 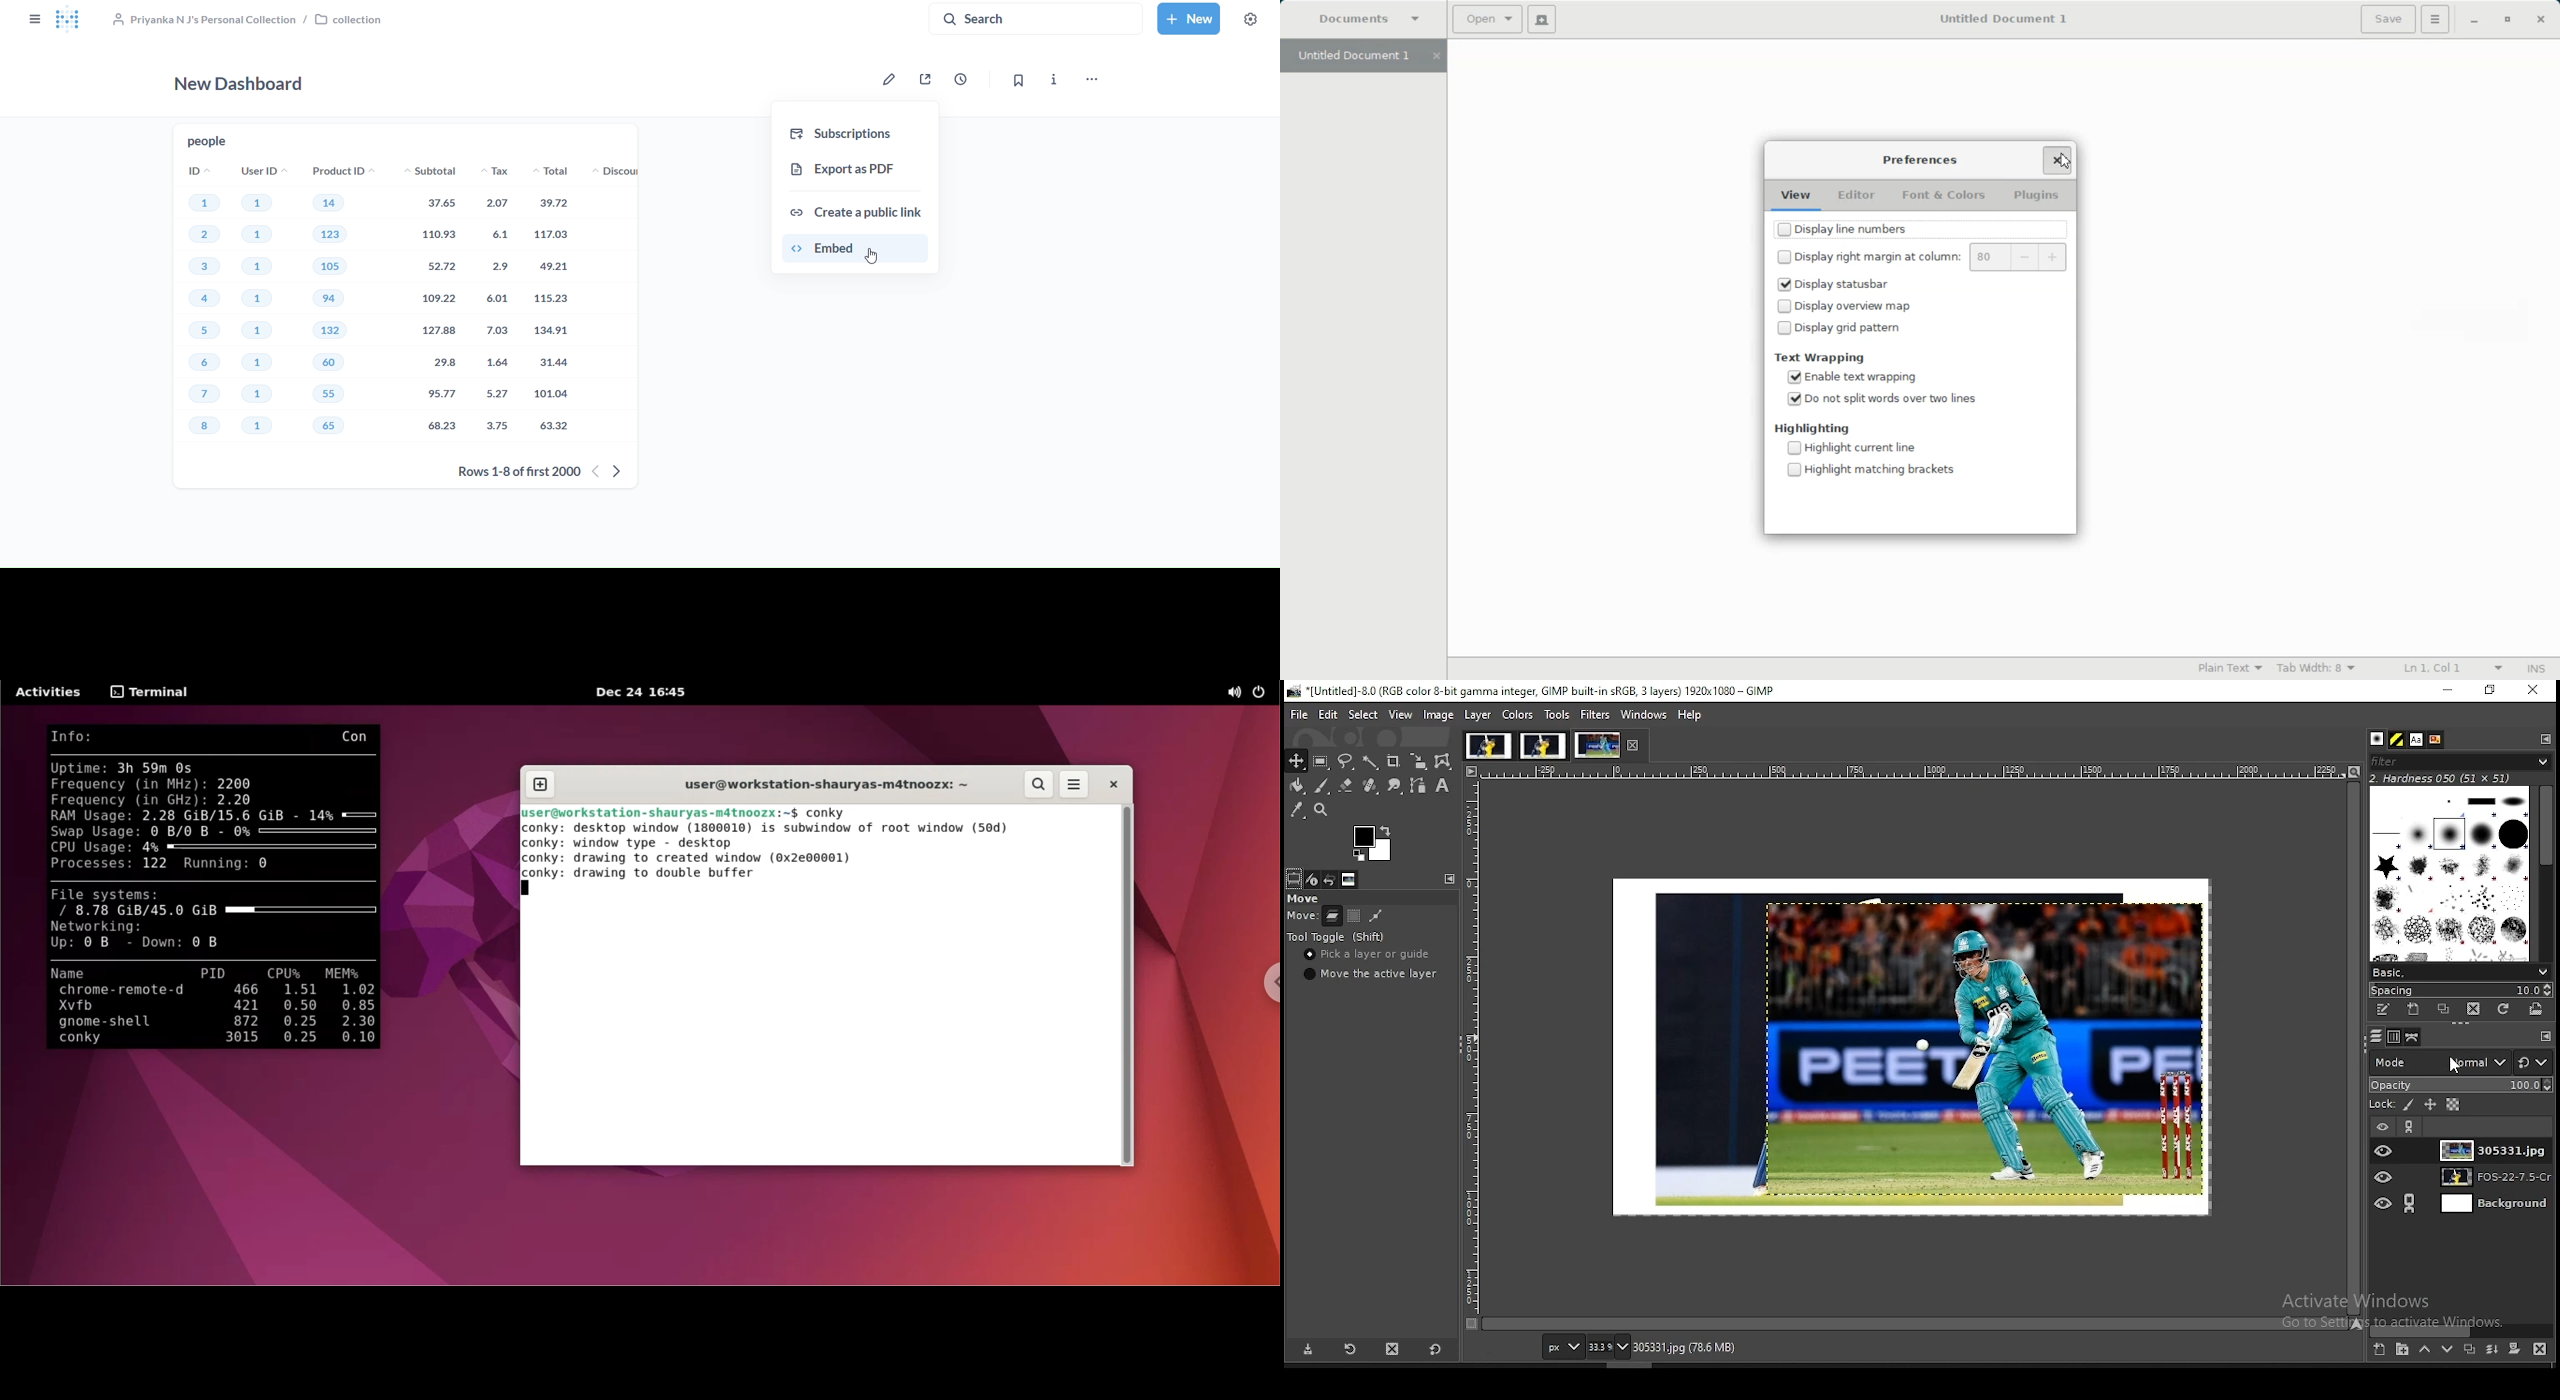 What do you see at coordinates (207, 141) in the screenshot?
I see `people` at bounding box center [207, 141].